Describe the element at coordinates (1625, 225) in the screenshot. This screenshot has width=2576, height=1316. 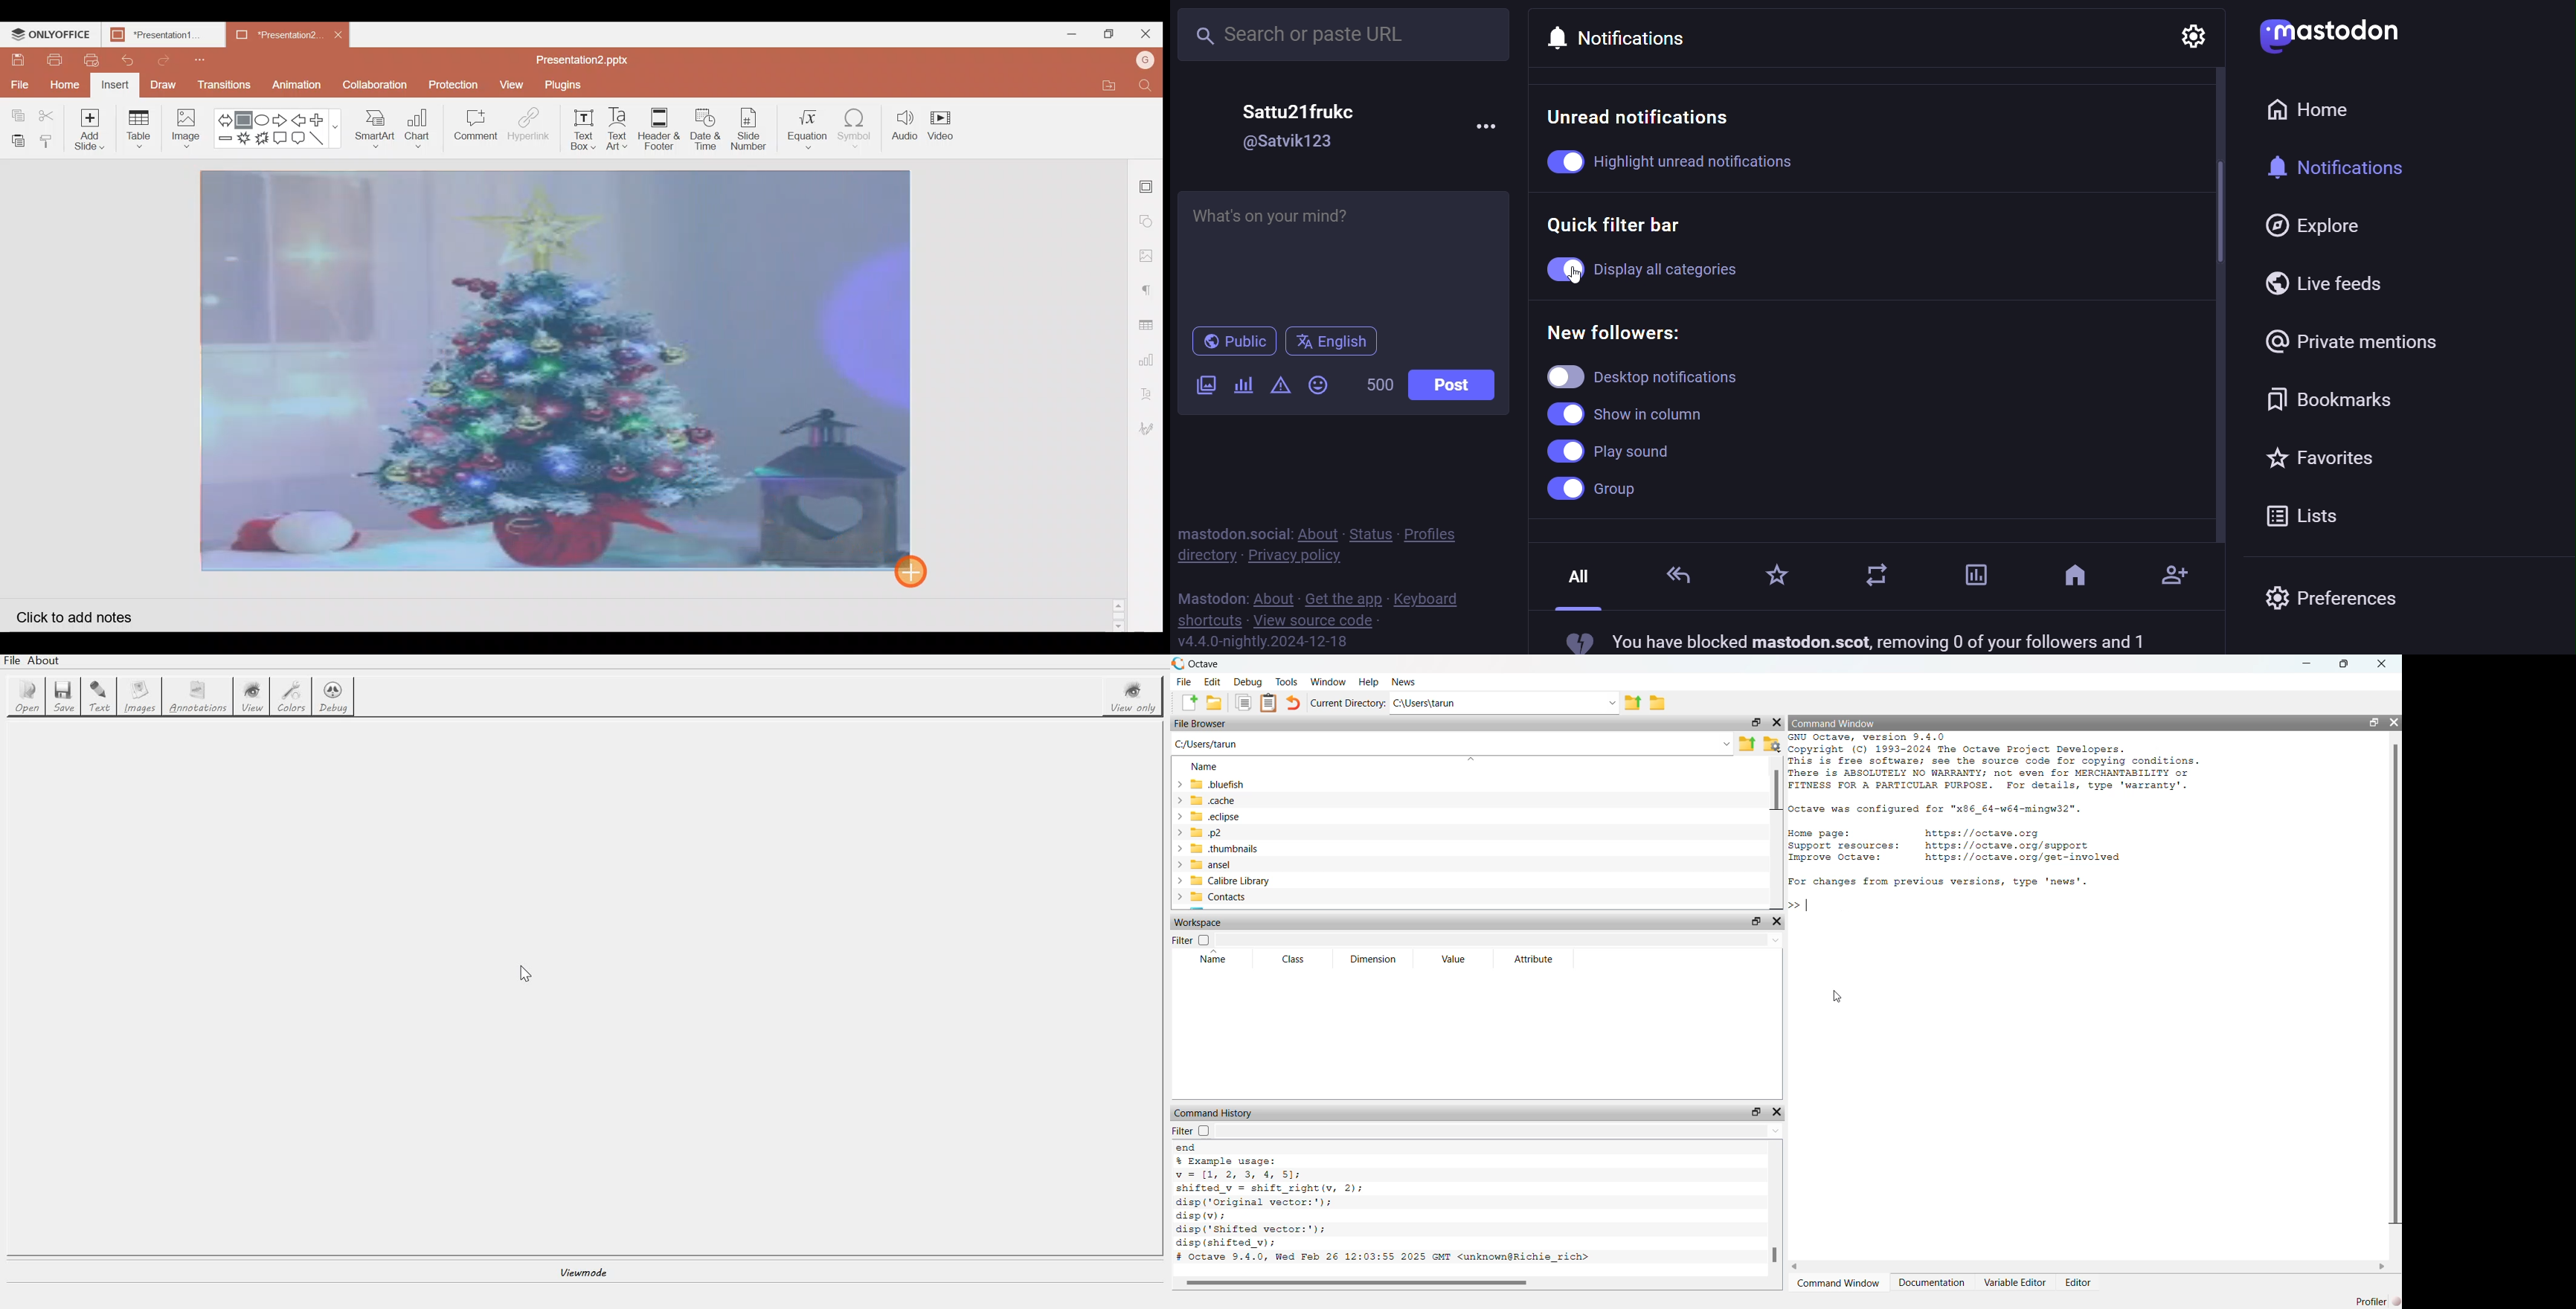
I see `quick filter bar` at that location.